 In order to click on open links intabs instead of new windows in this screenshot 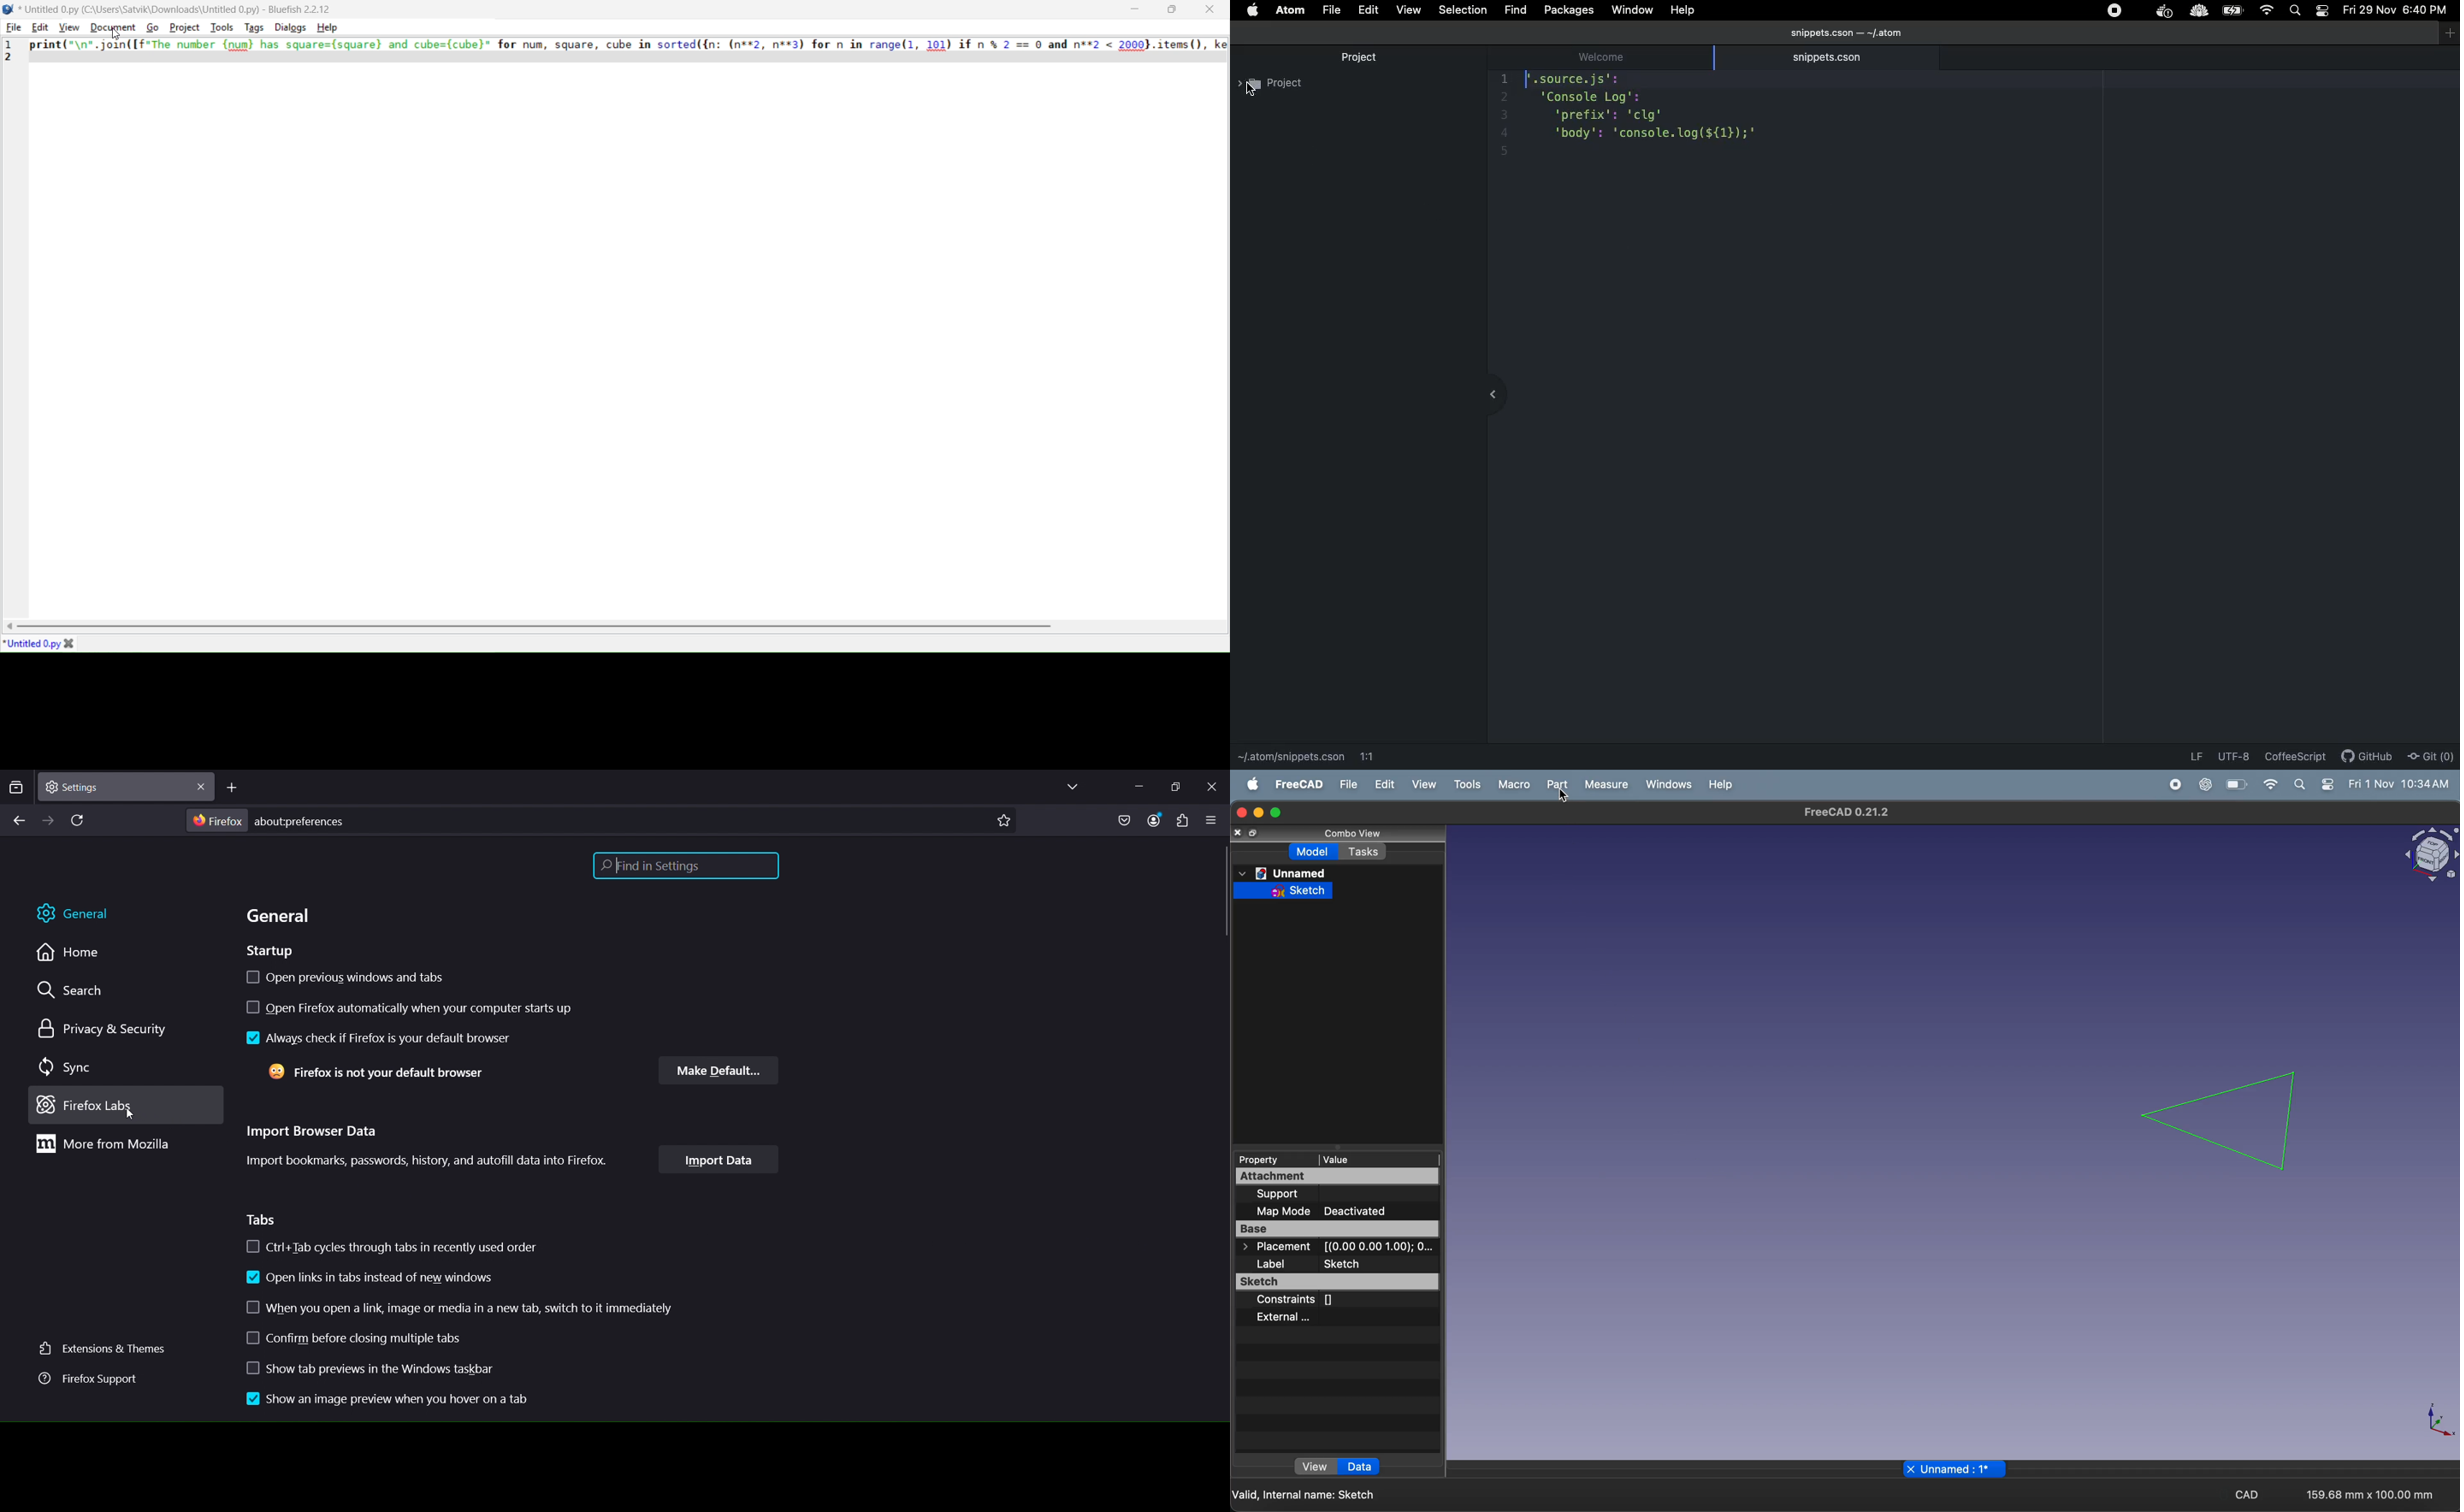, I will do `click(370, 1277)`.